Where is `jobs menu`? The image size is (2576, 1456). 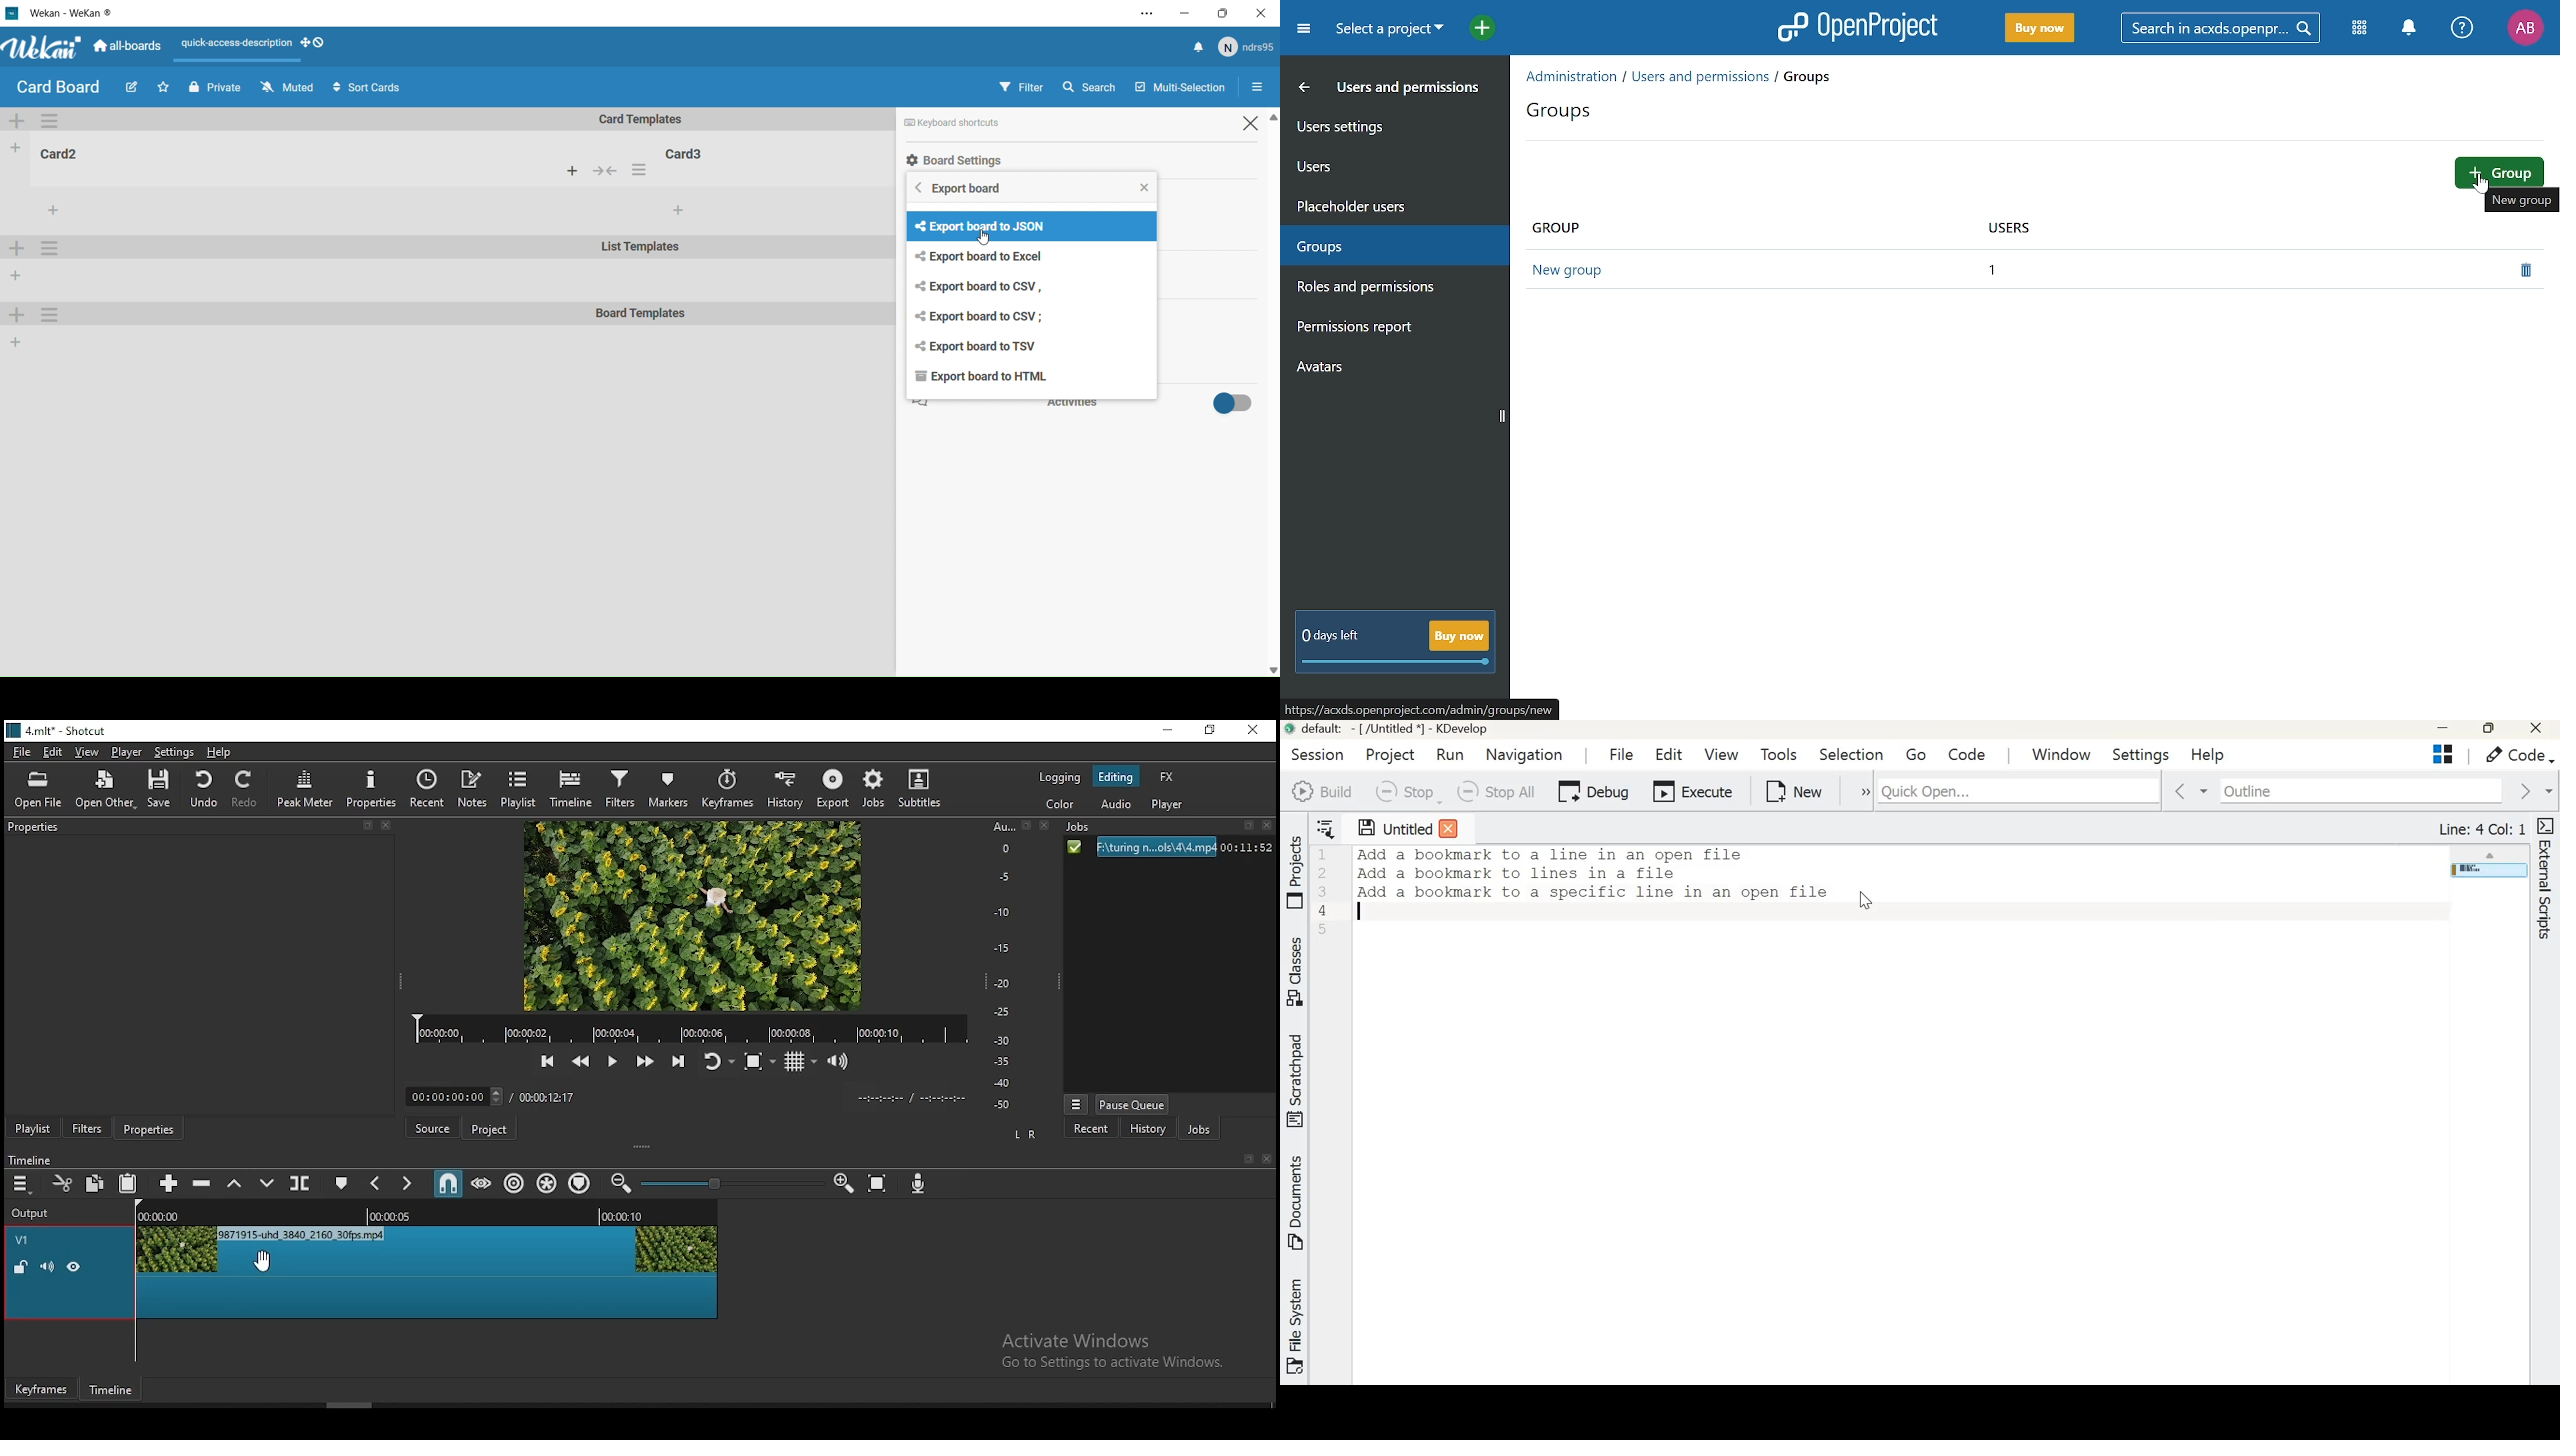
jobs menu is located at coordinates (1074, 1106).